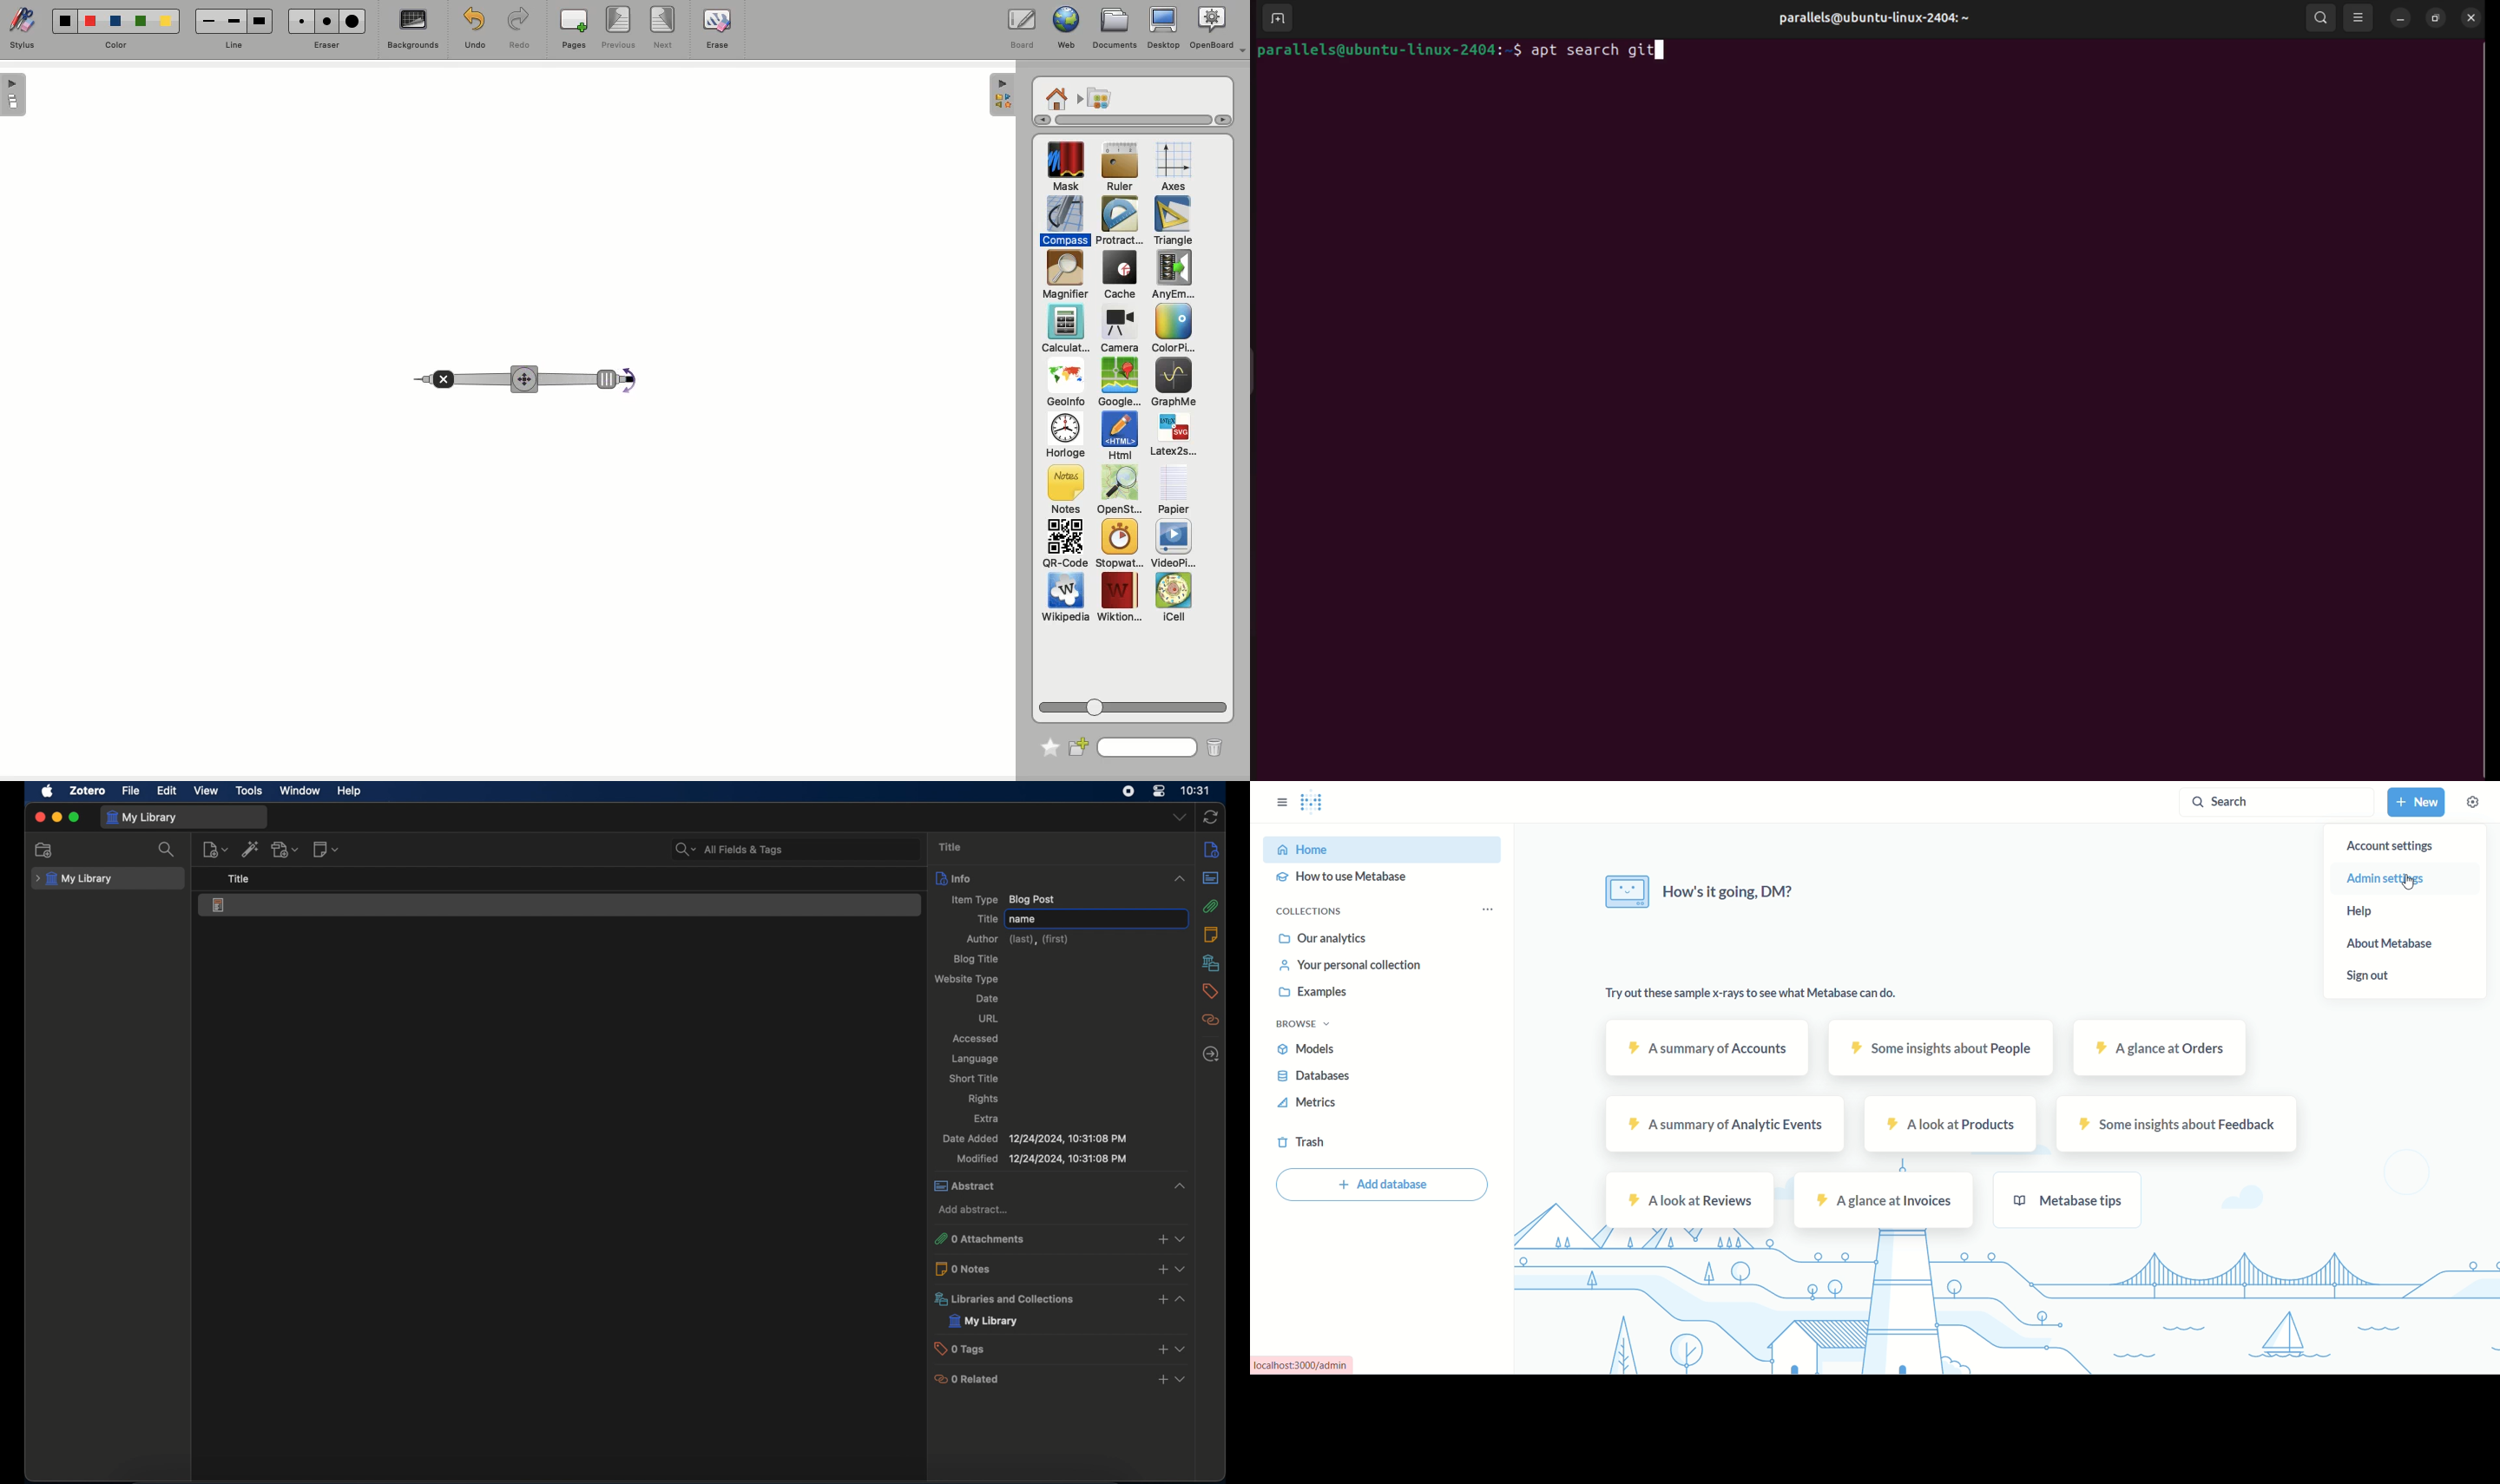 Image resolution: width=2520 pixels, height=1484 pixels. Describe the element at coordinates (1211, 991) in the screenshot. I see `tags` at that location.